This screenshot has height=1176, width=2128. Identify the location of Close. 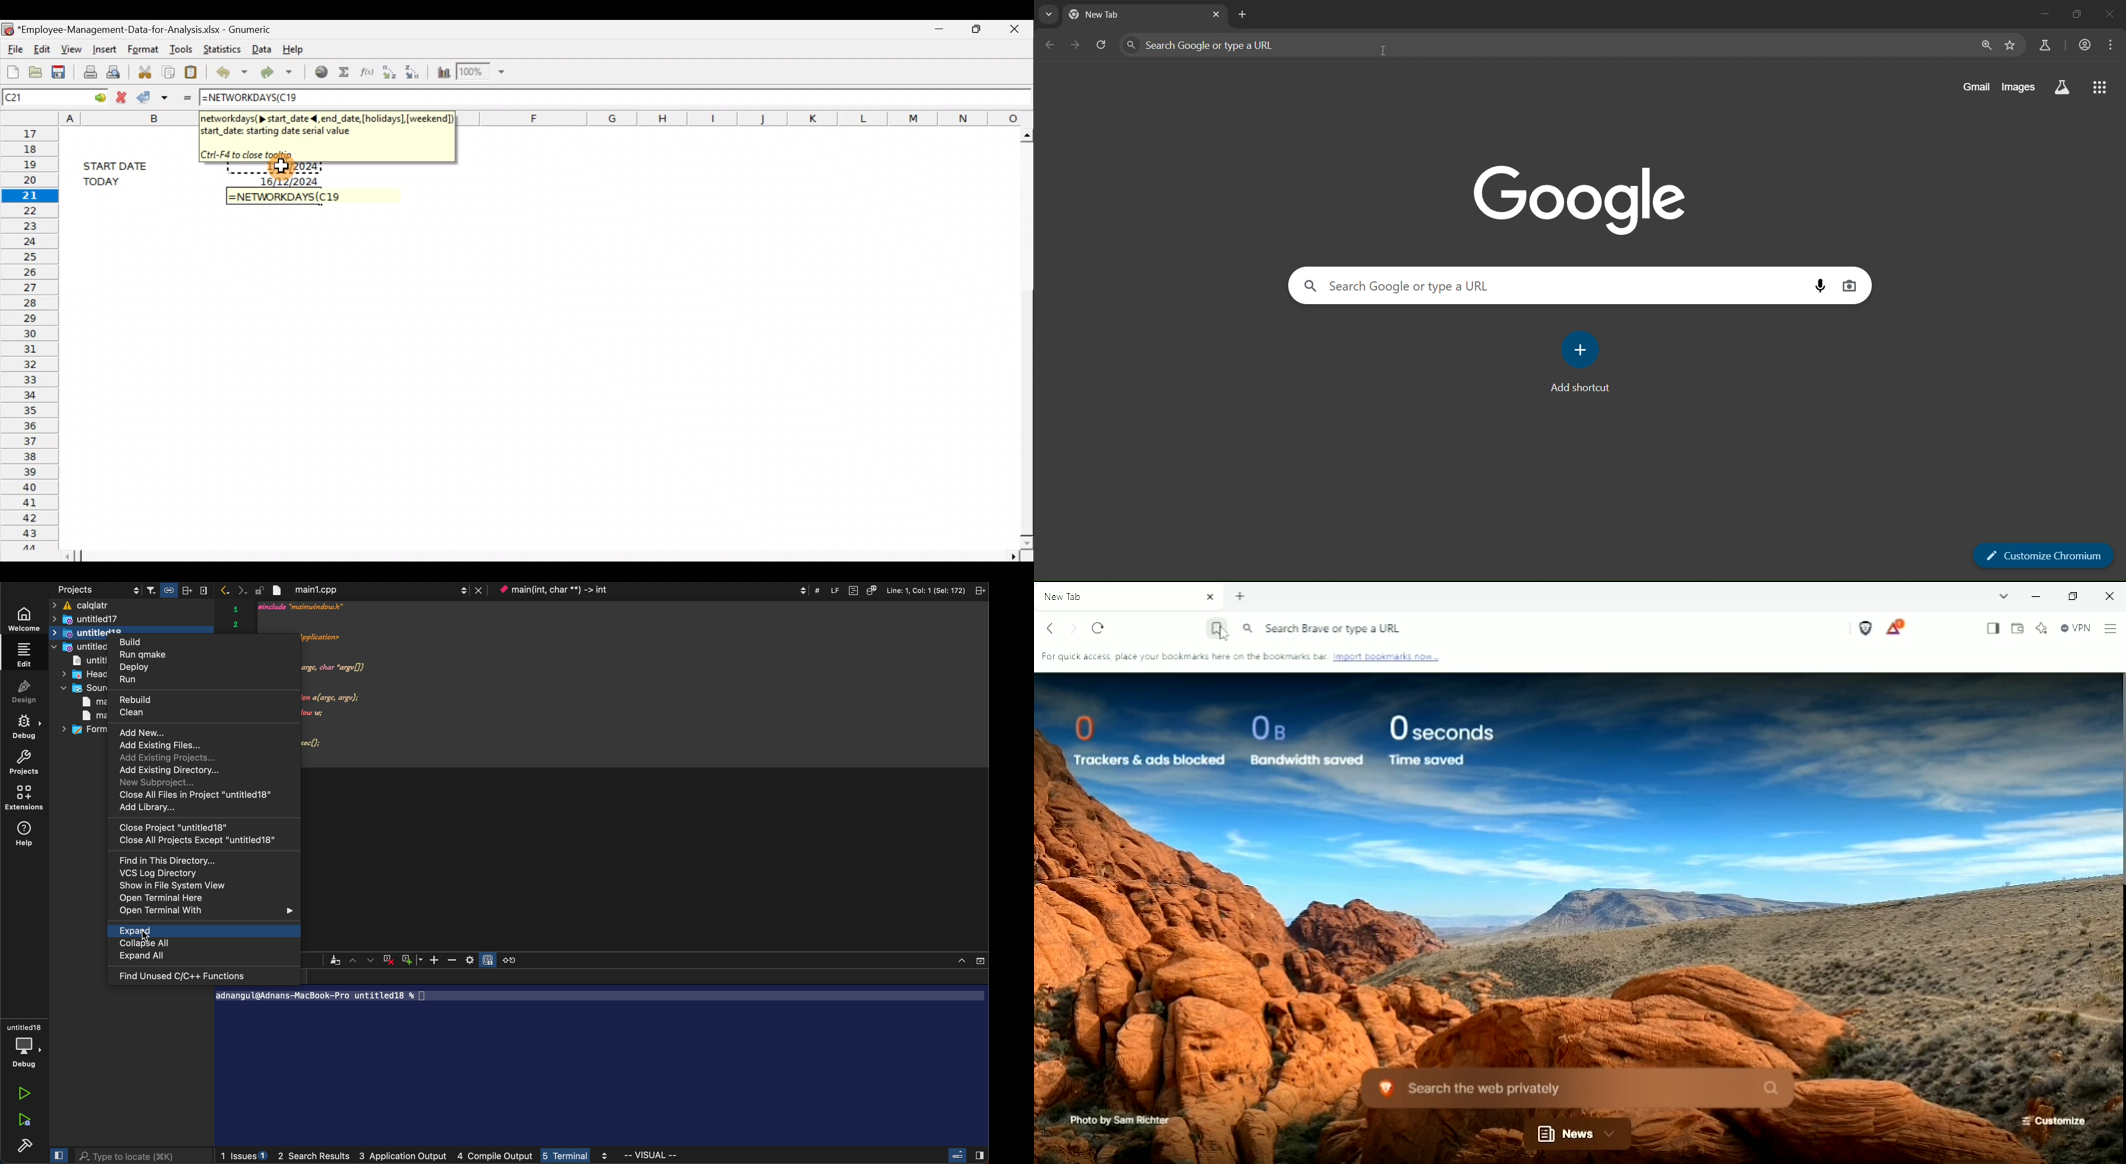
(2108, 595).